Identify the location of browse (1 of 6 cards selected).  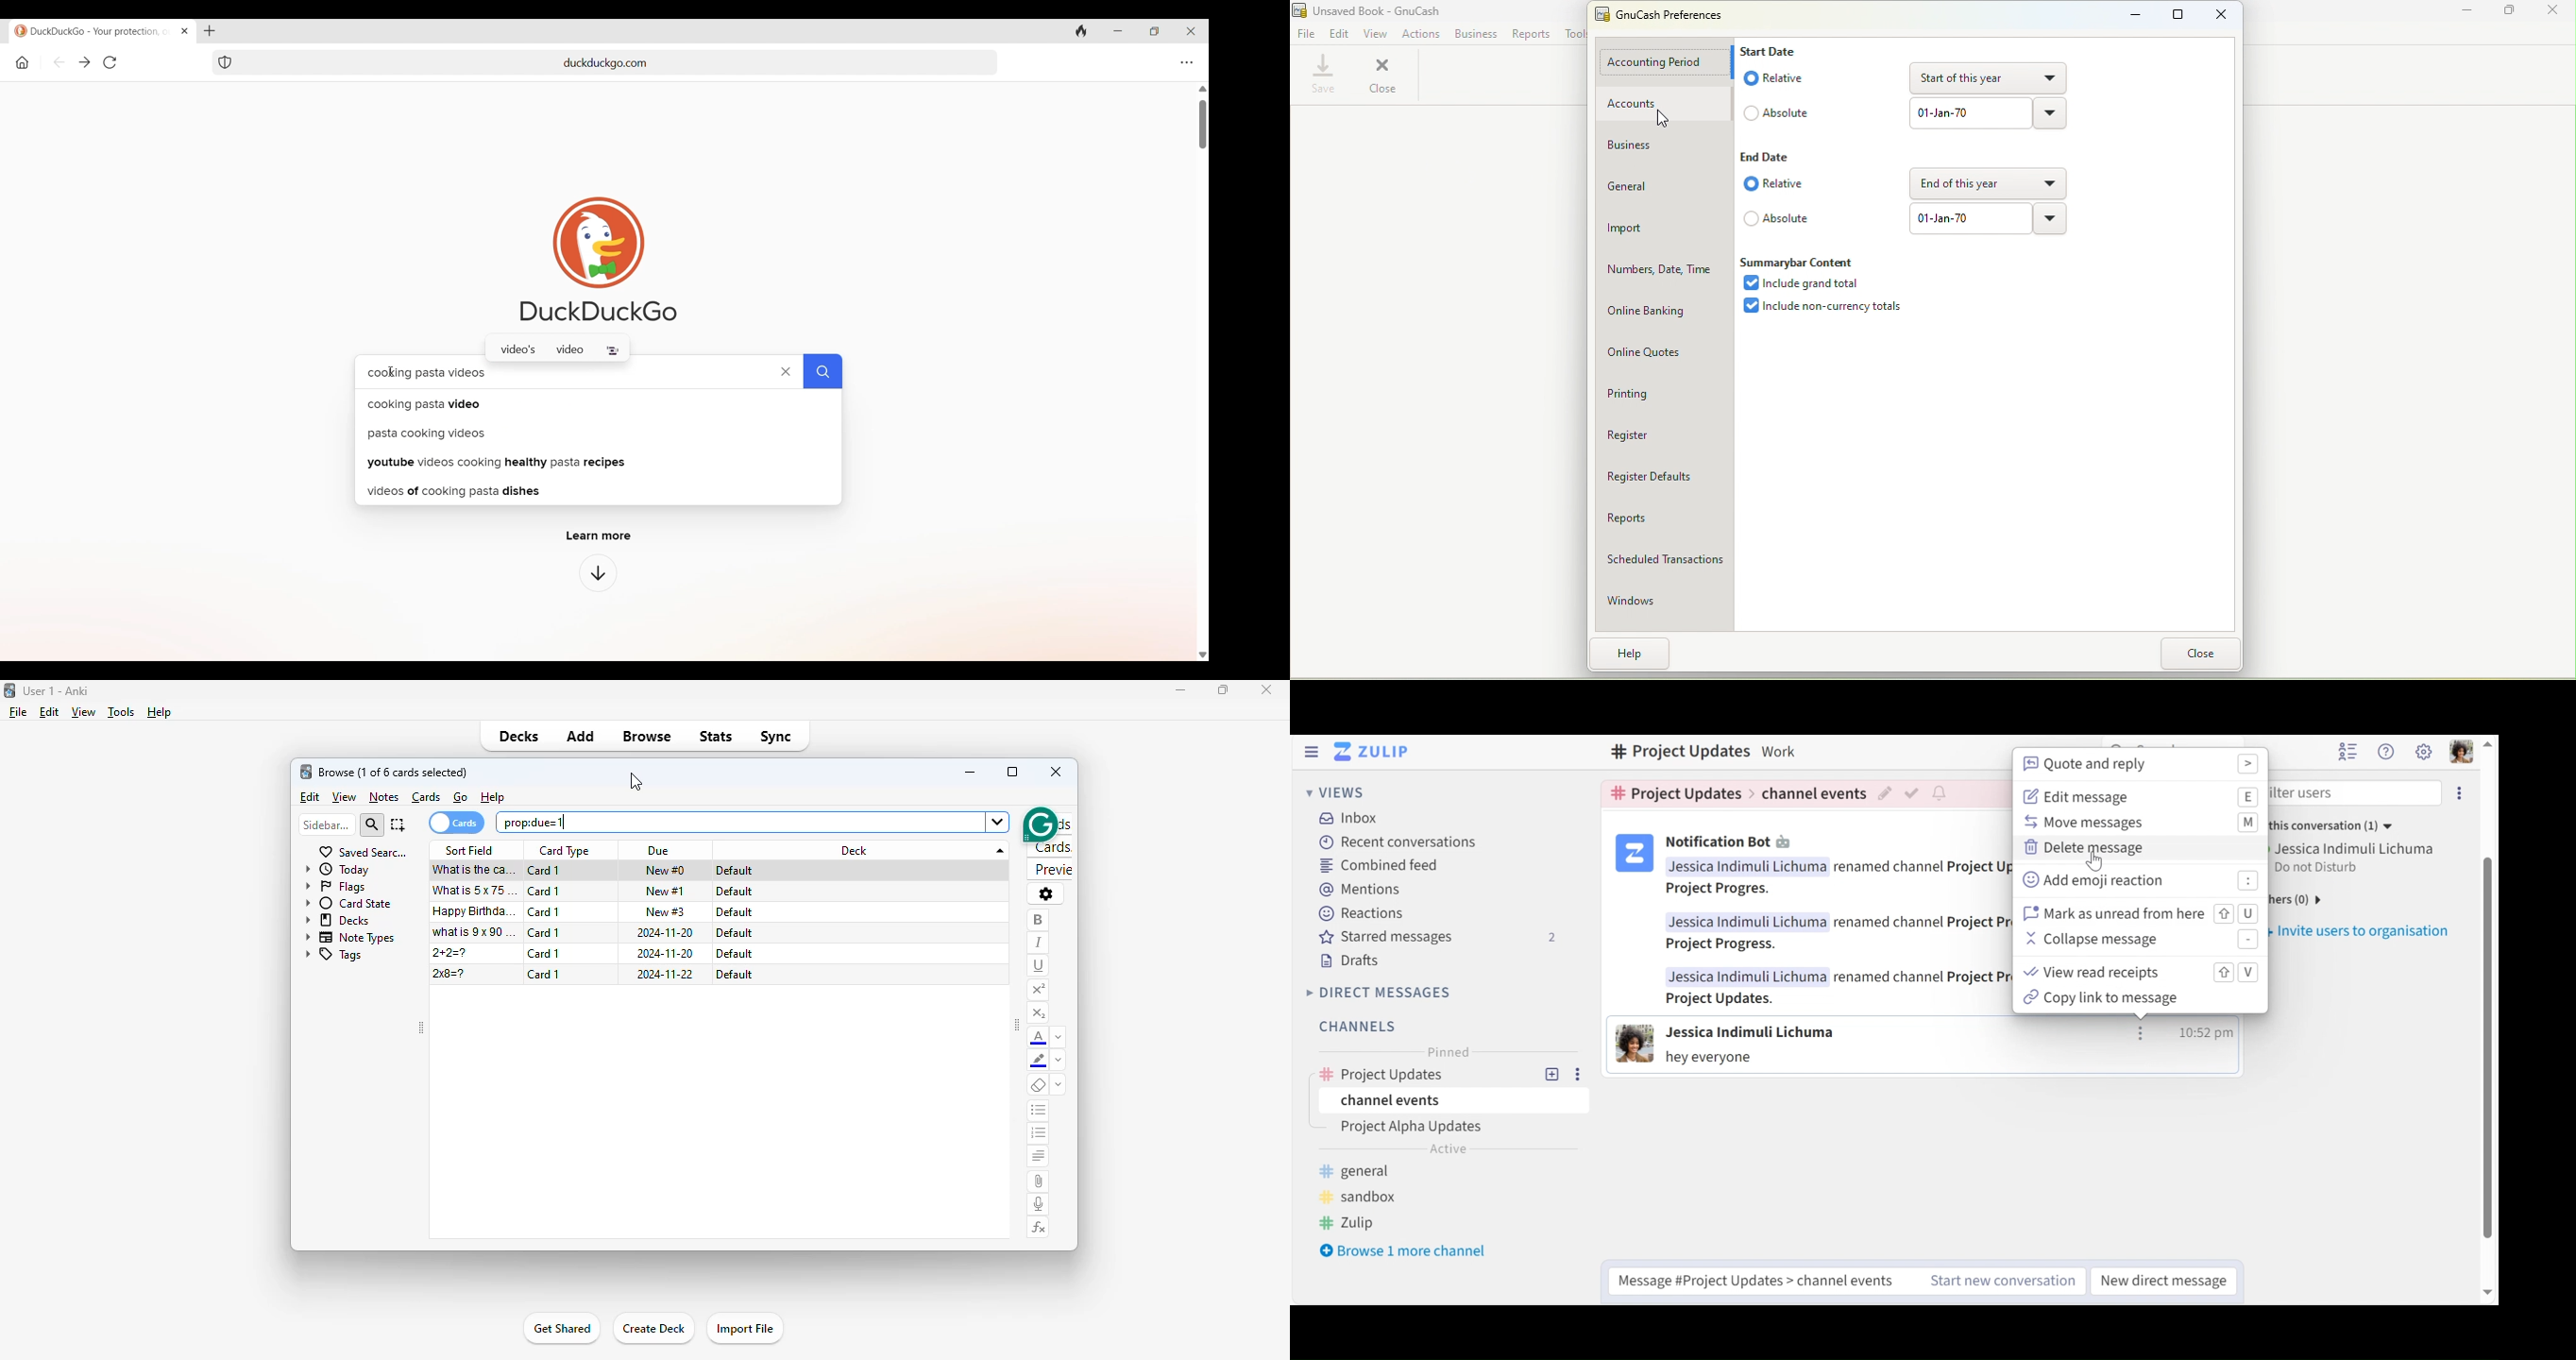
(394, 773).